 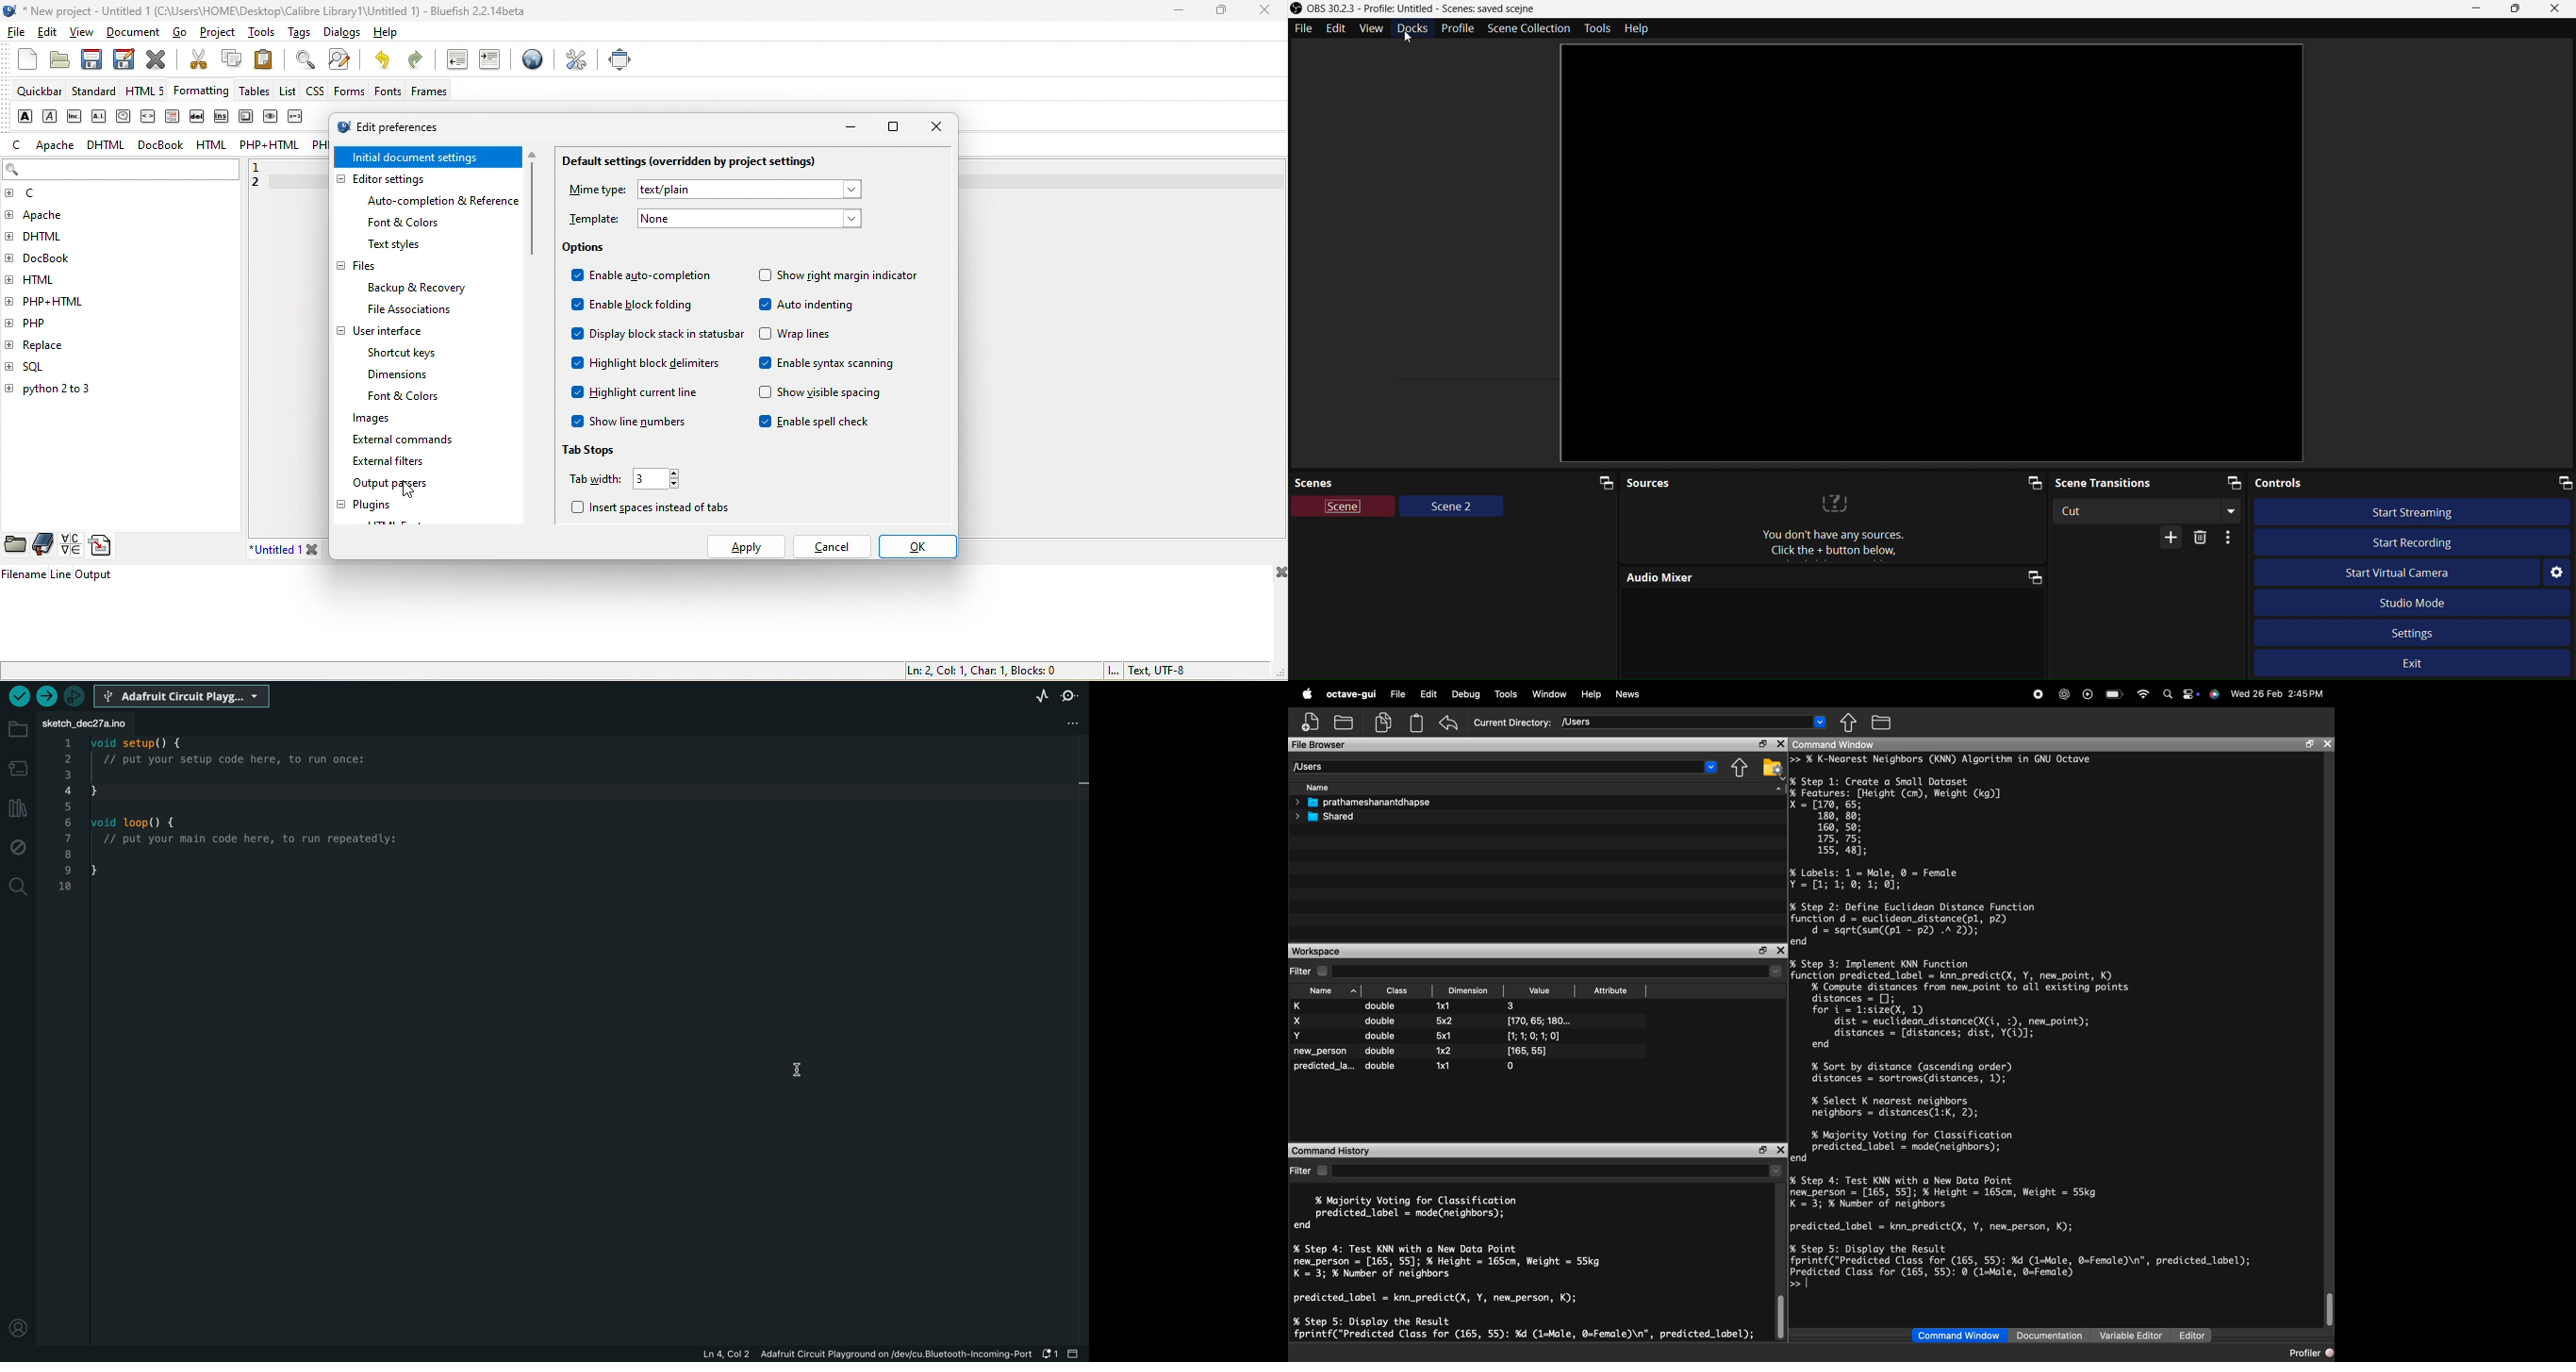 I want to click on Help, so click(x=1640, y=29).